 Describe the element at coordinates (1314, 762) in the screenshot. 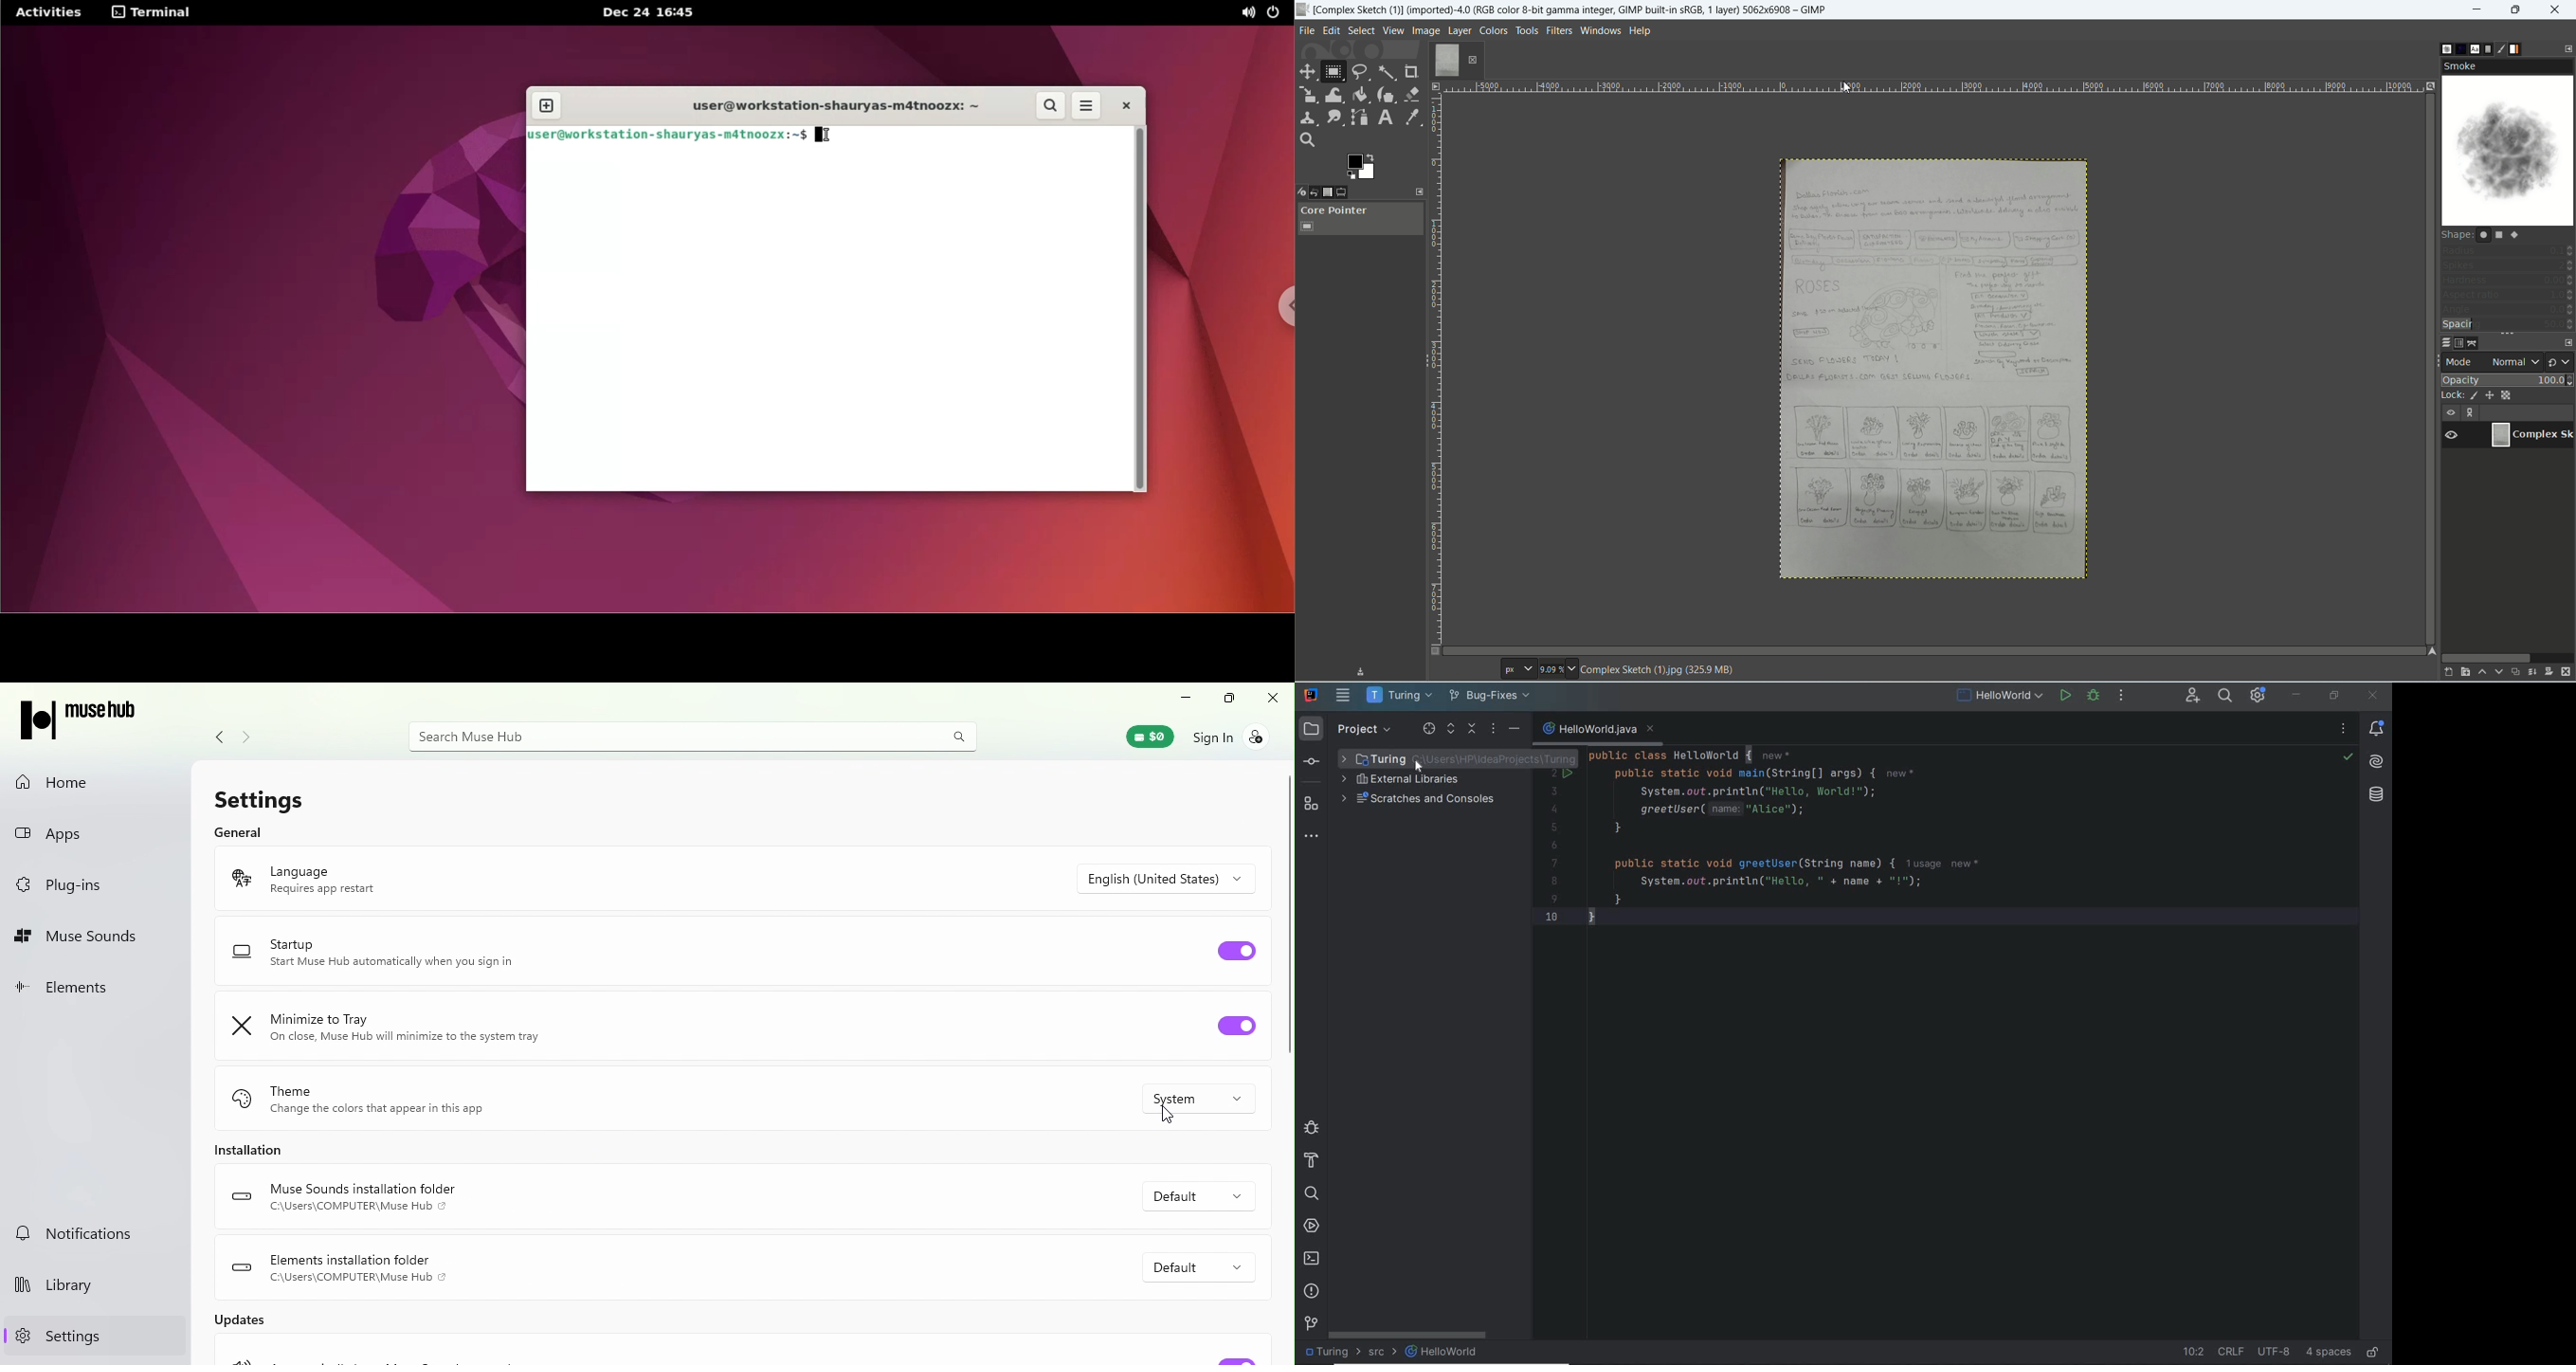

I see `commit` at that location.